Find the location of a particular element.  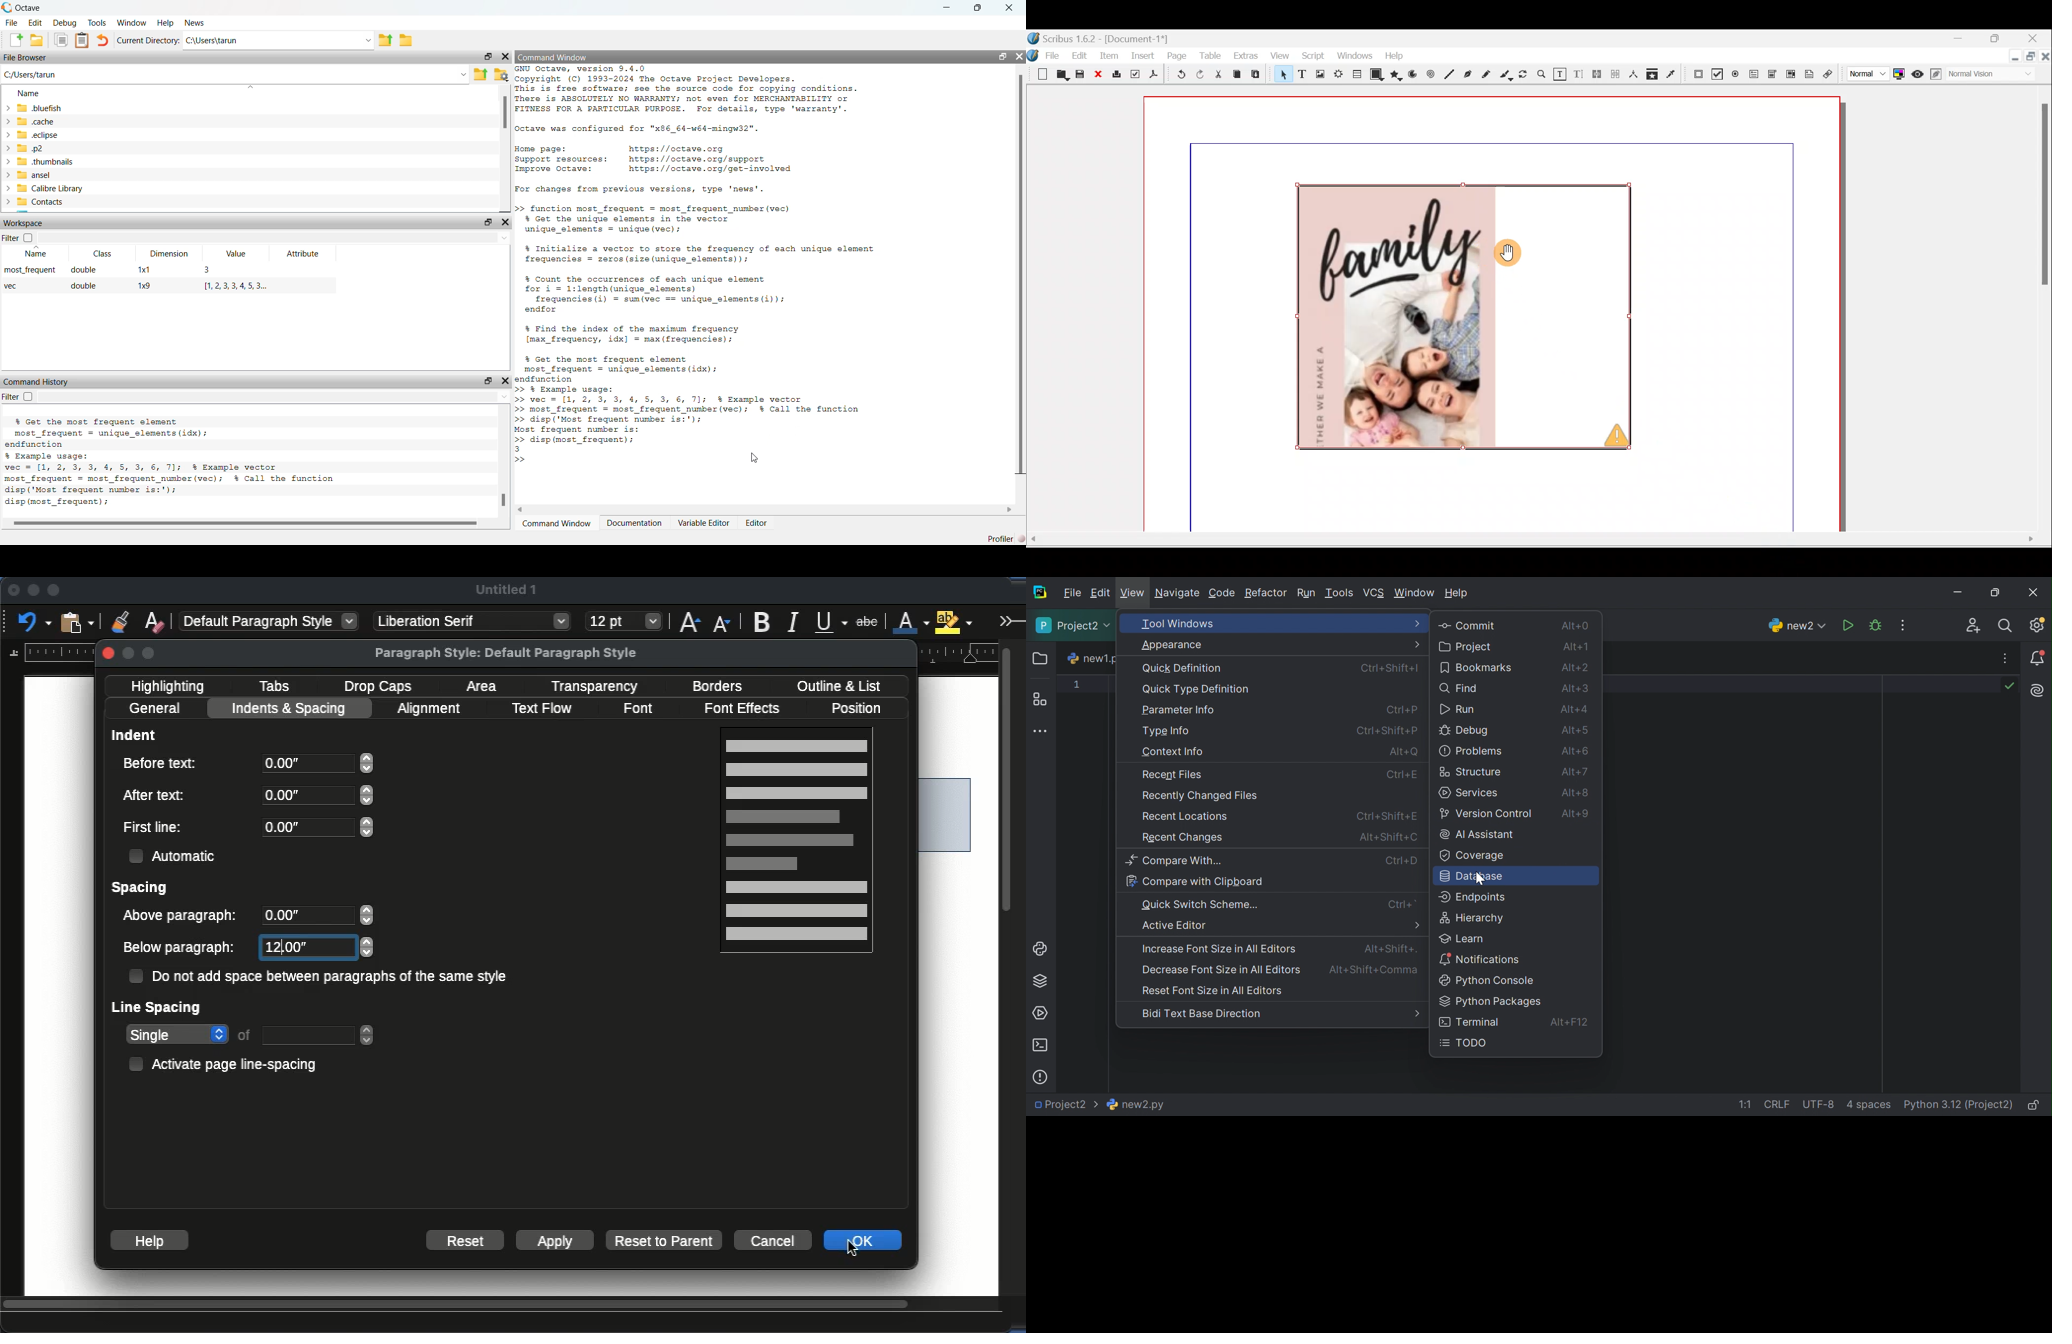

Unlink text frames is located at coordinates (1618, 73).